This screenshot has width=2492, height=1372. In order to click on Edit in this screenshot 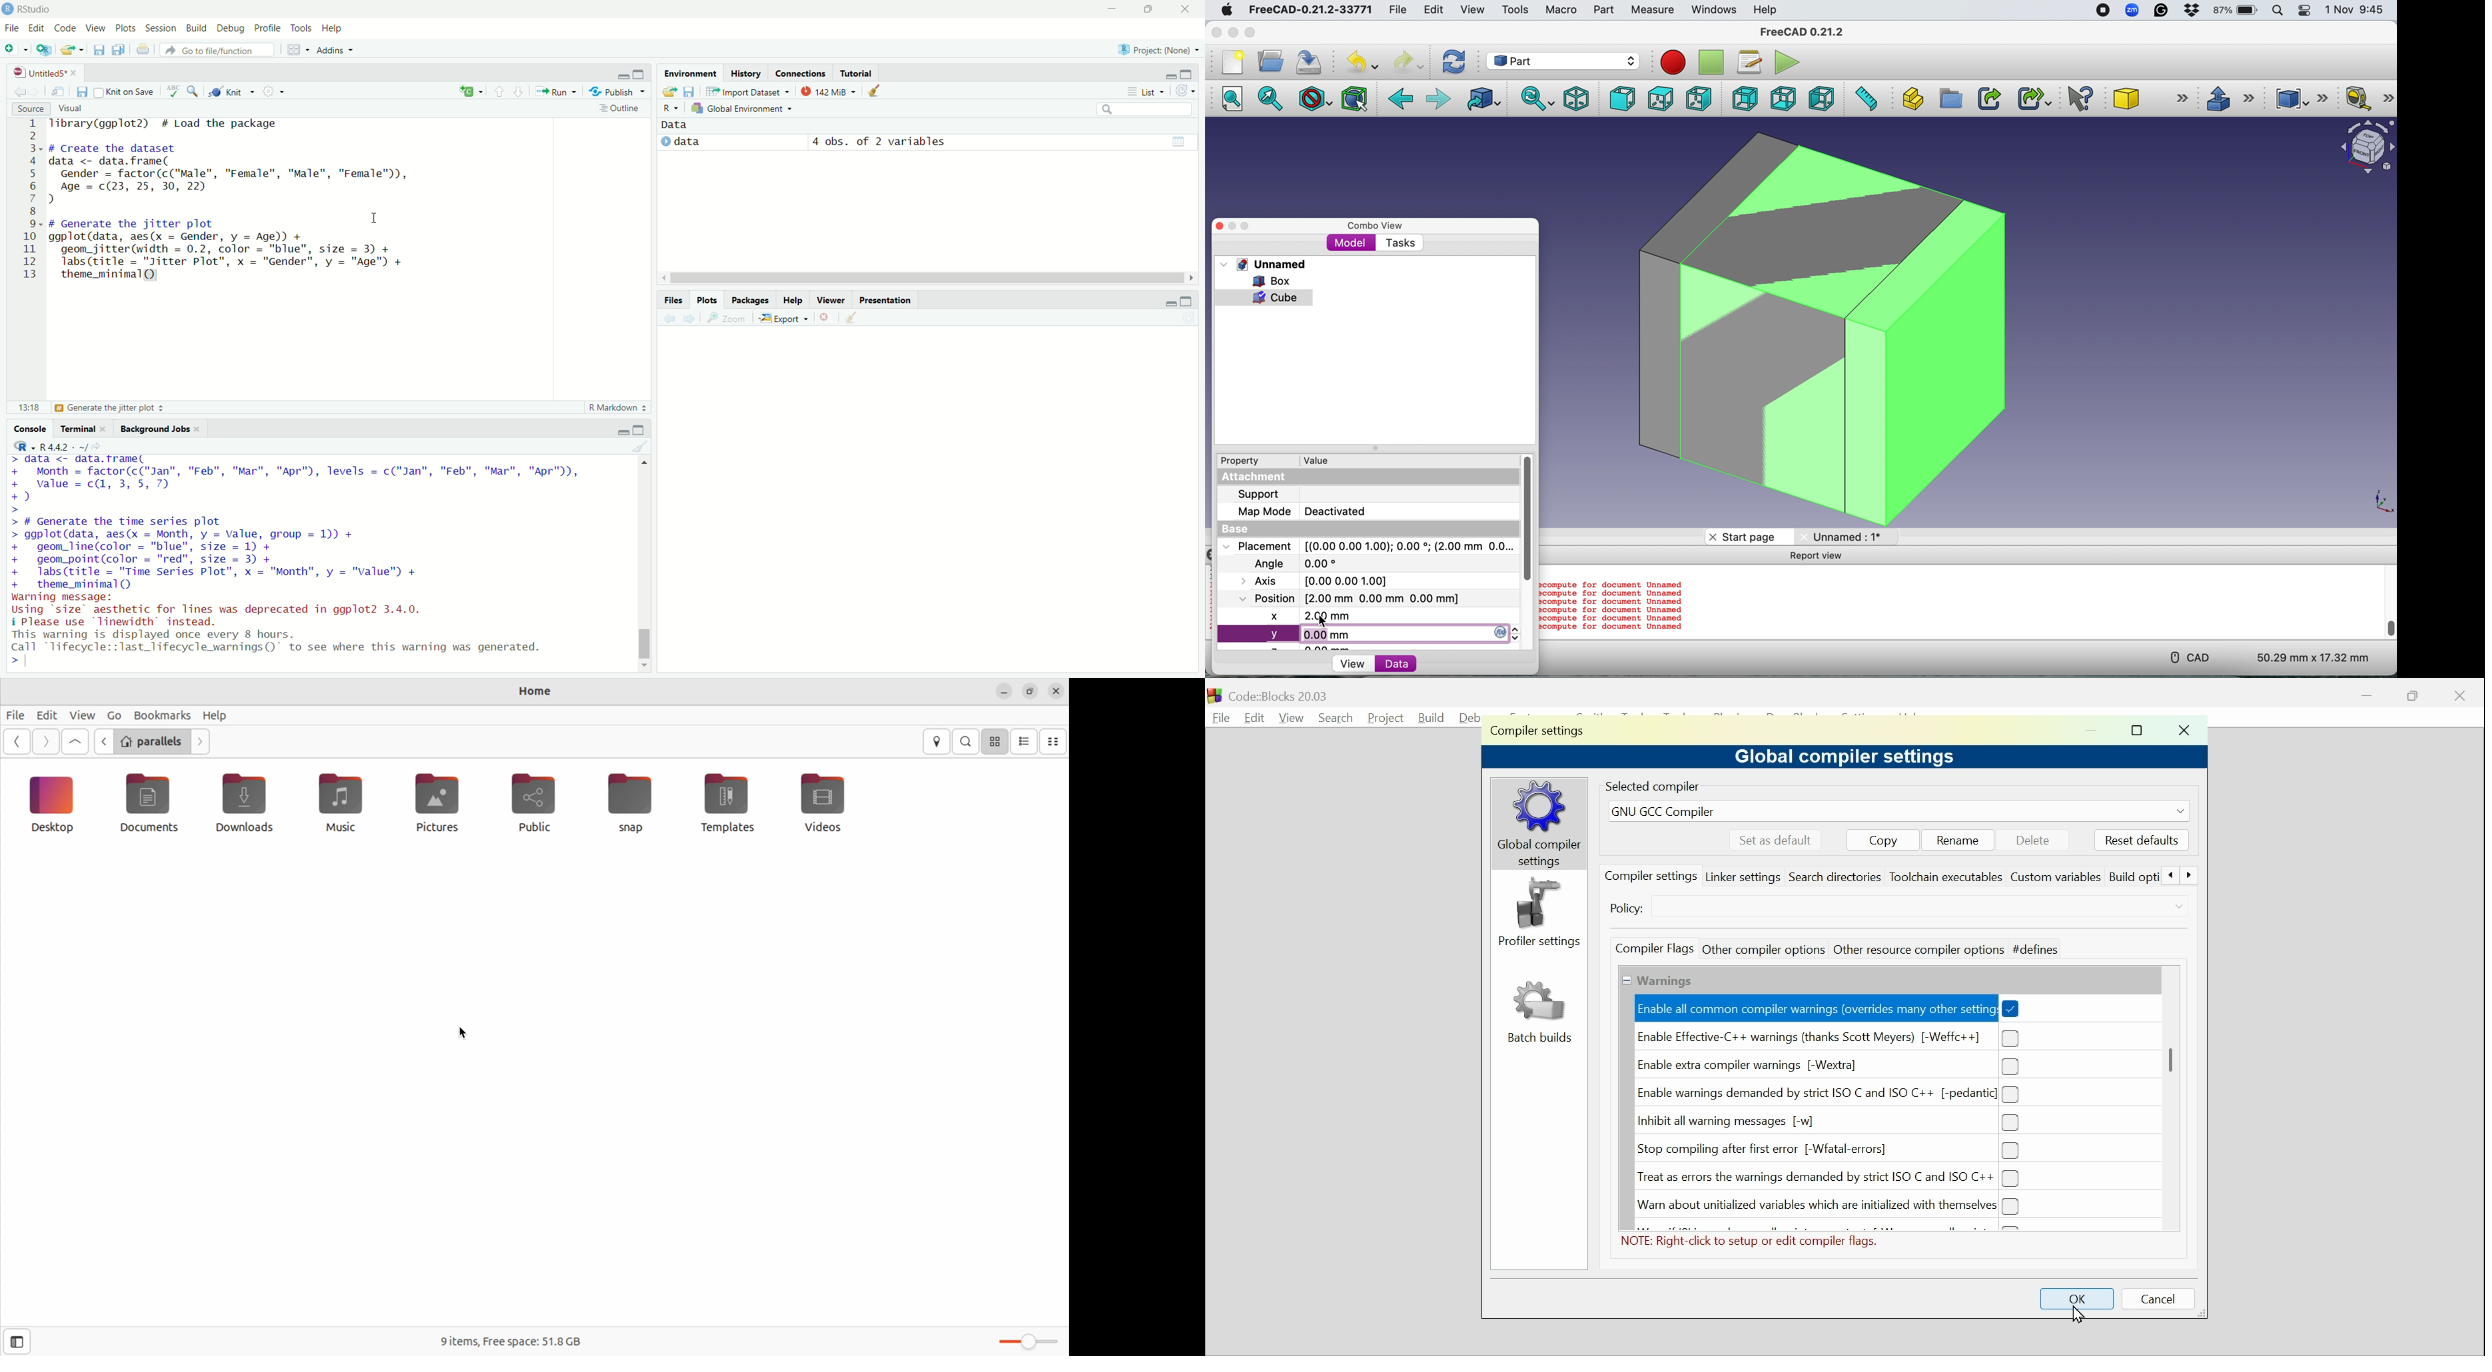, I will do `click(1251, 716)`.